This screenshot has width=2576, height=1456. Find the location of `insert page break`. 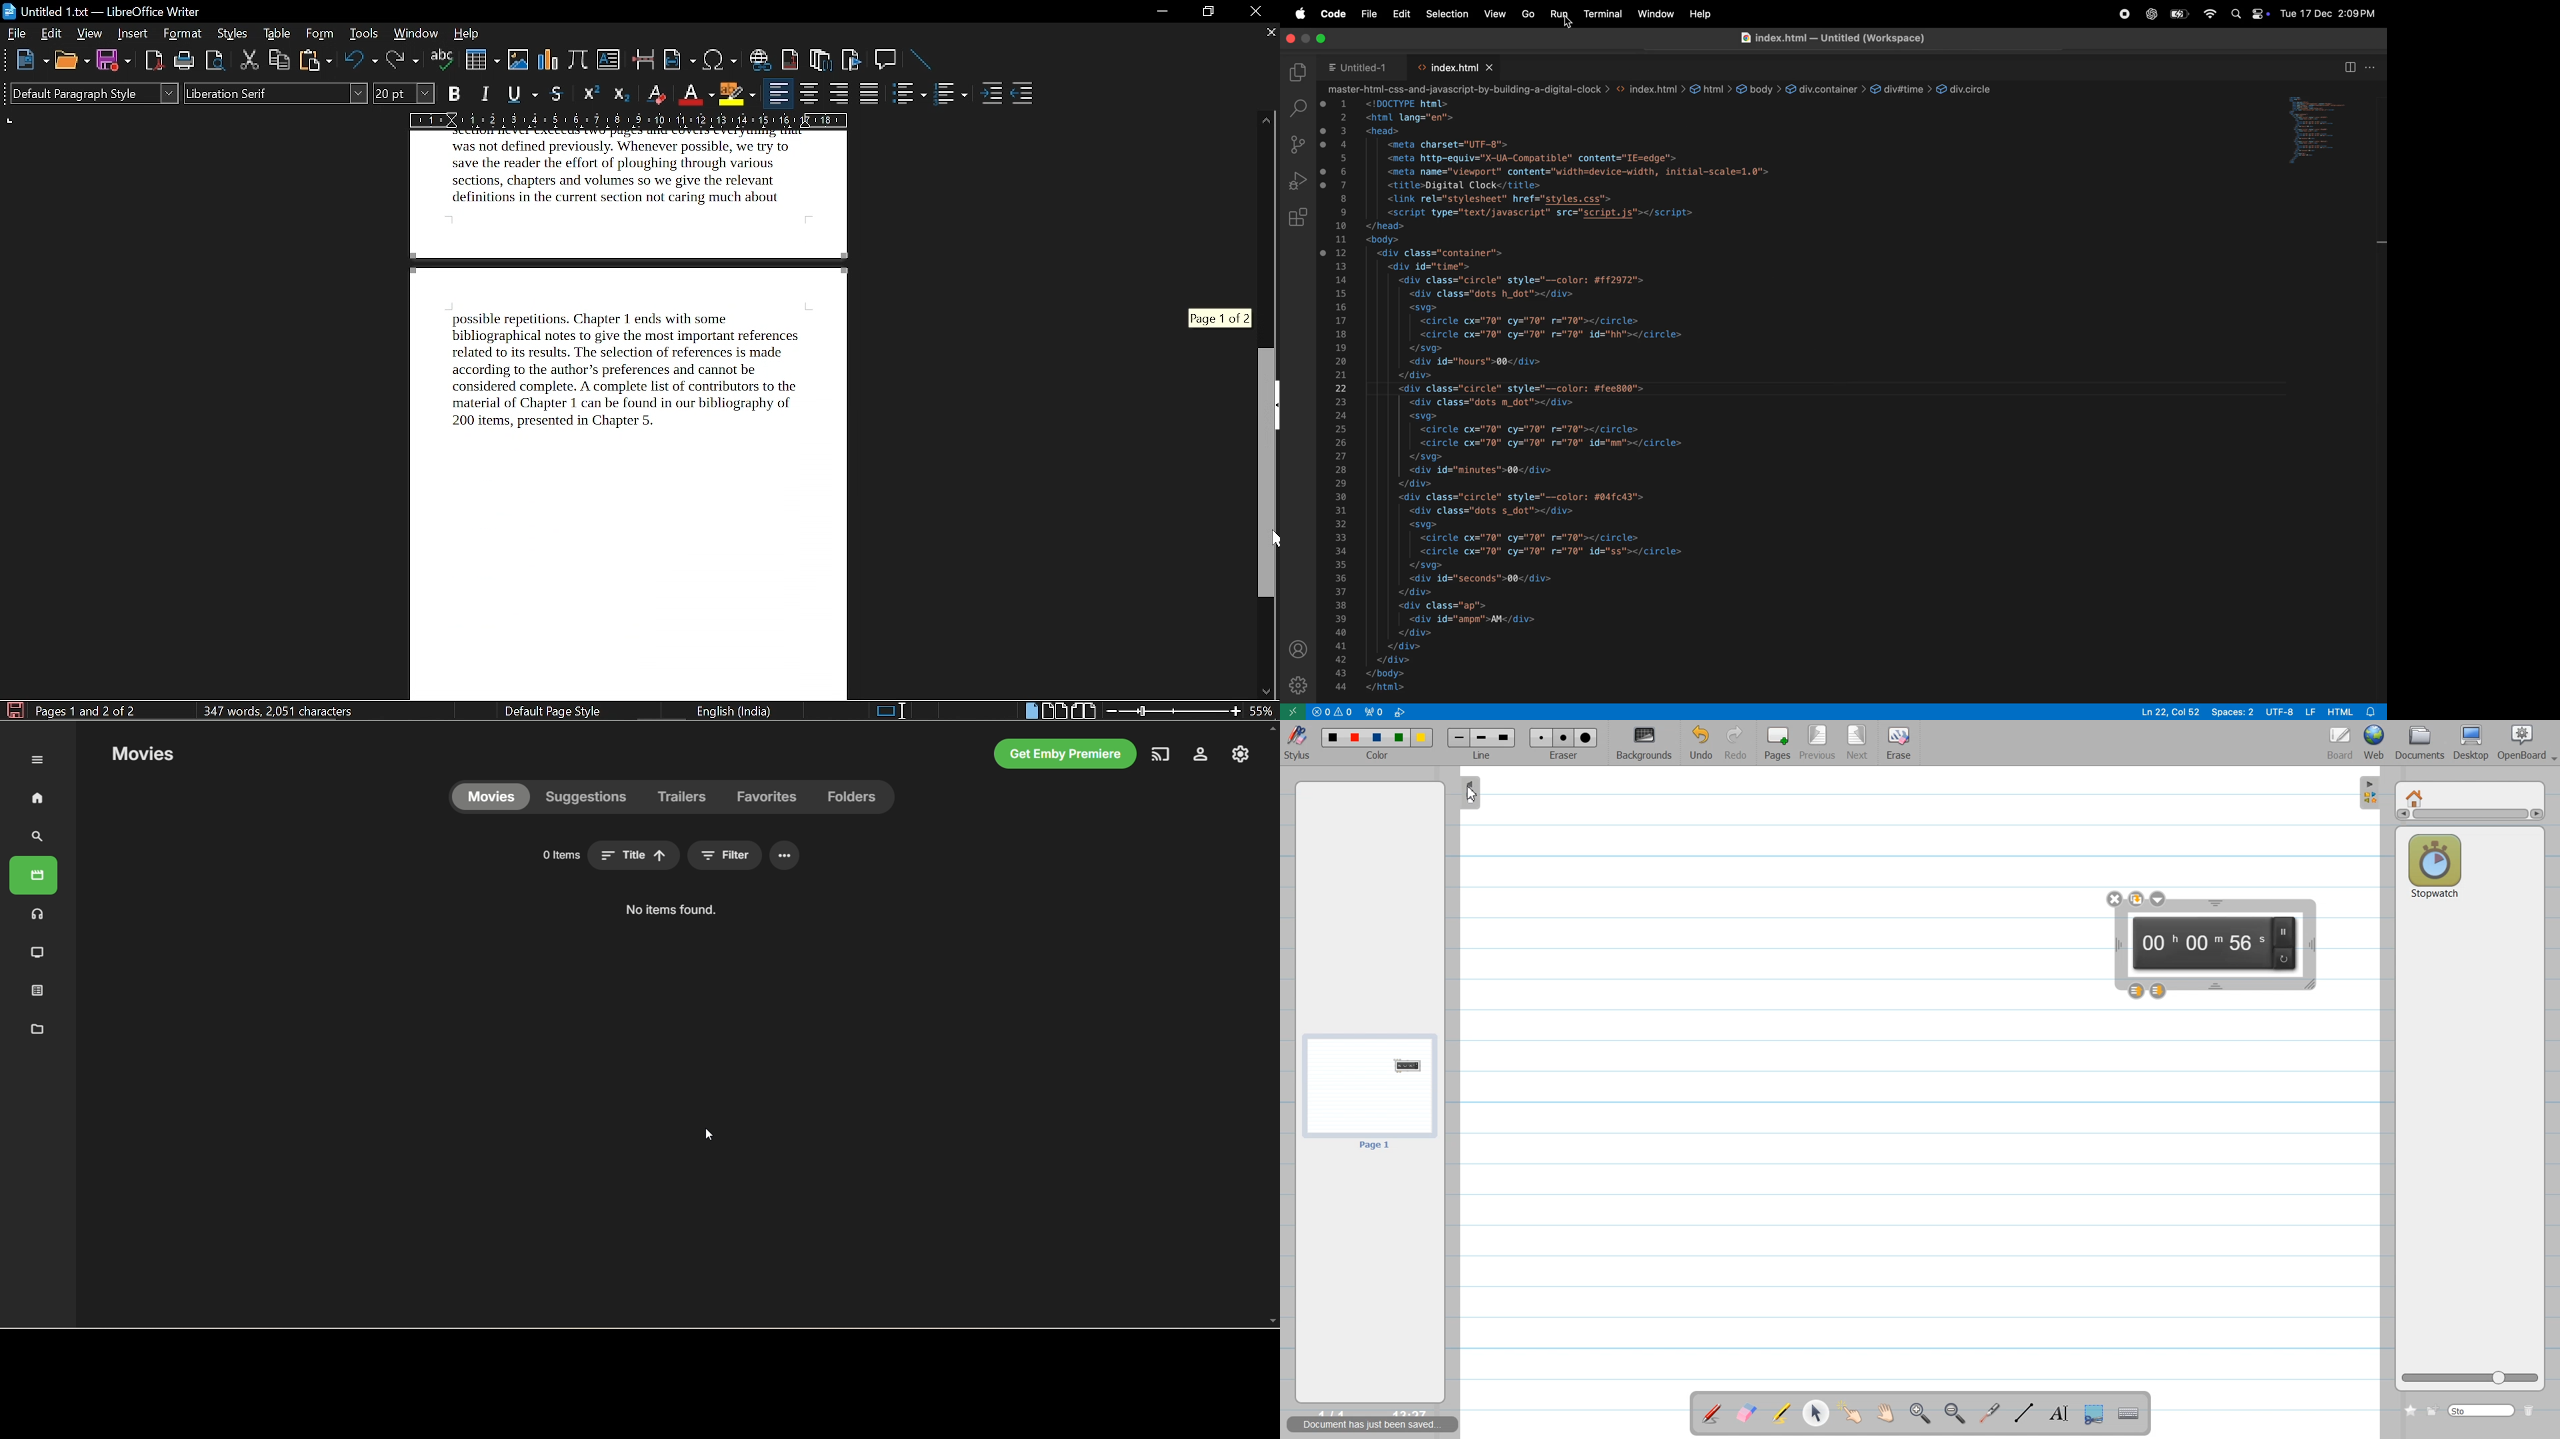

insert page break is located at coordinates (643, 61).